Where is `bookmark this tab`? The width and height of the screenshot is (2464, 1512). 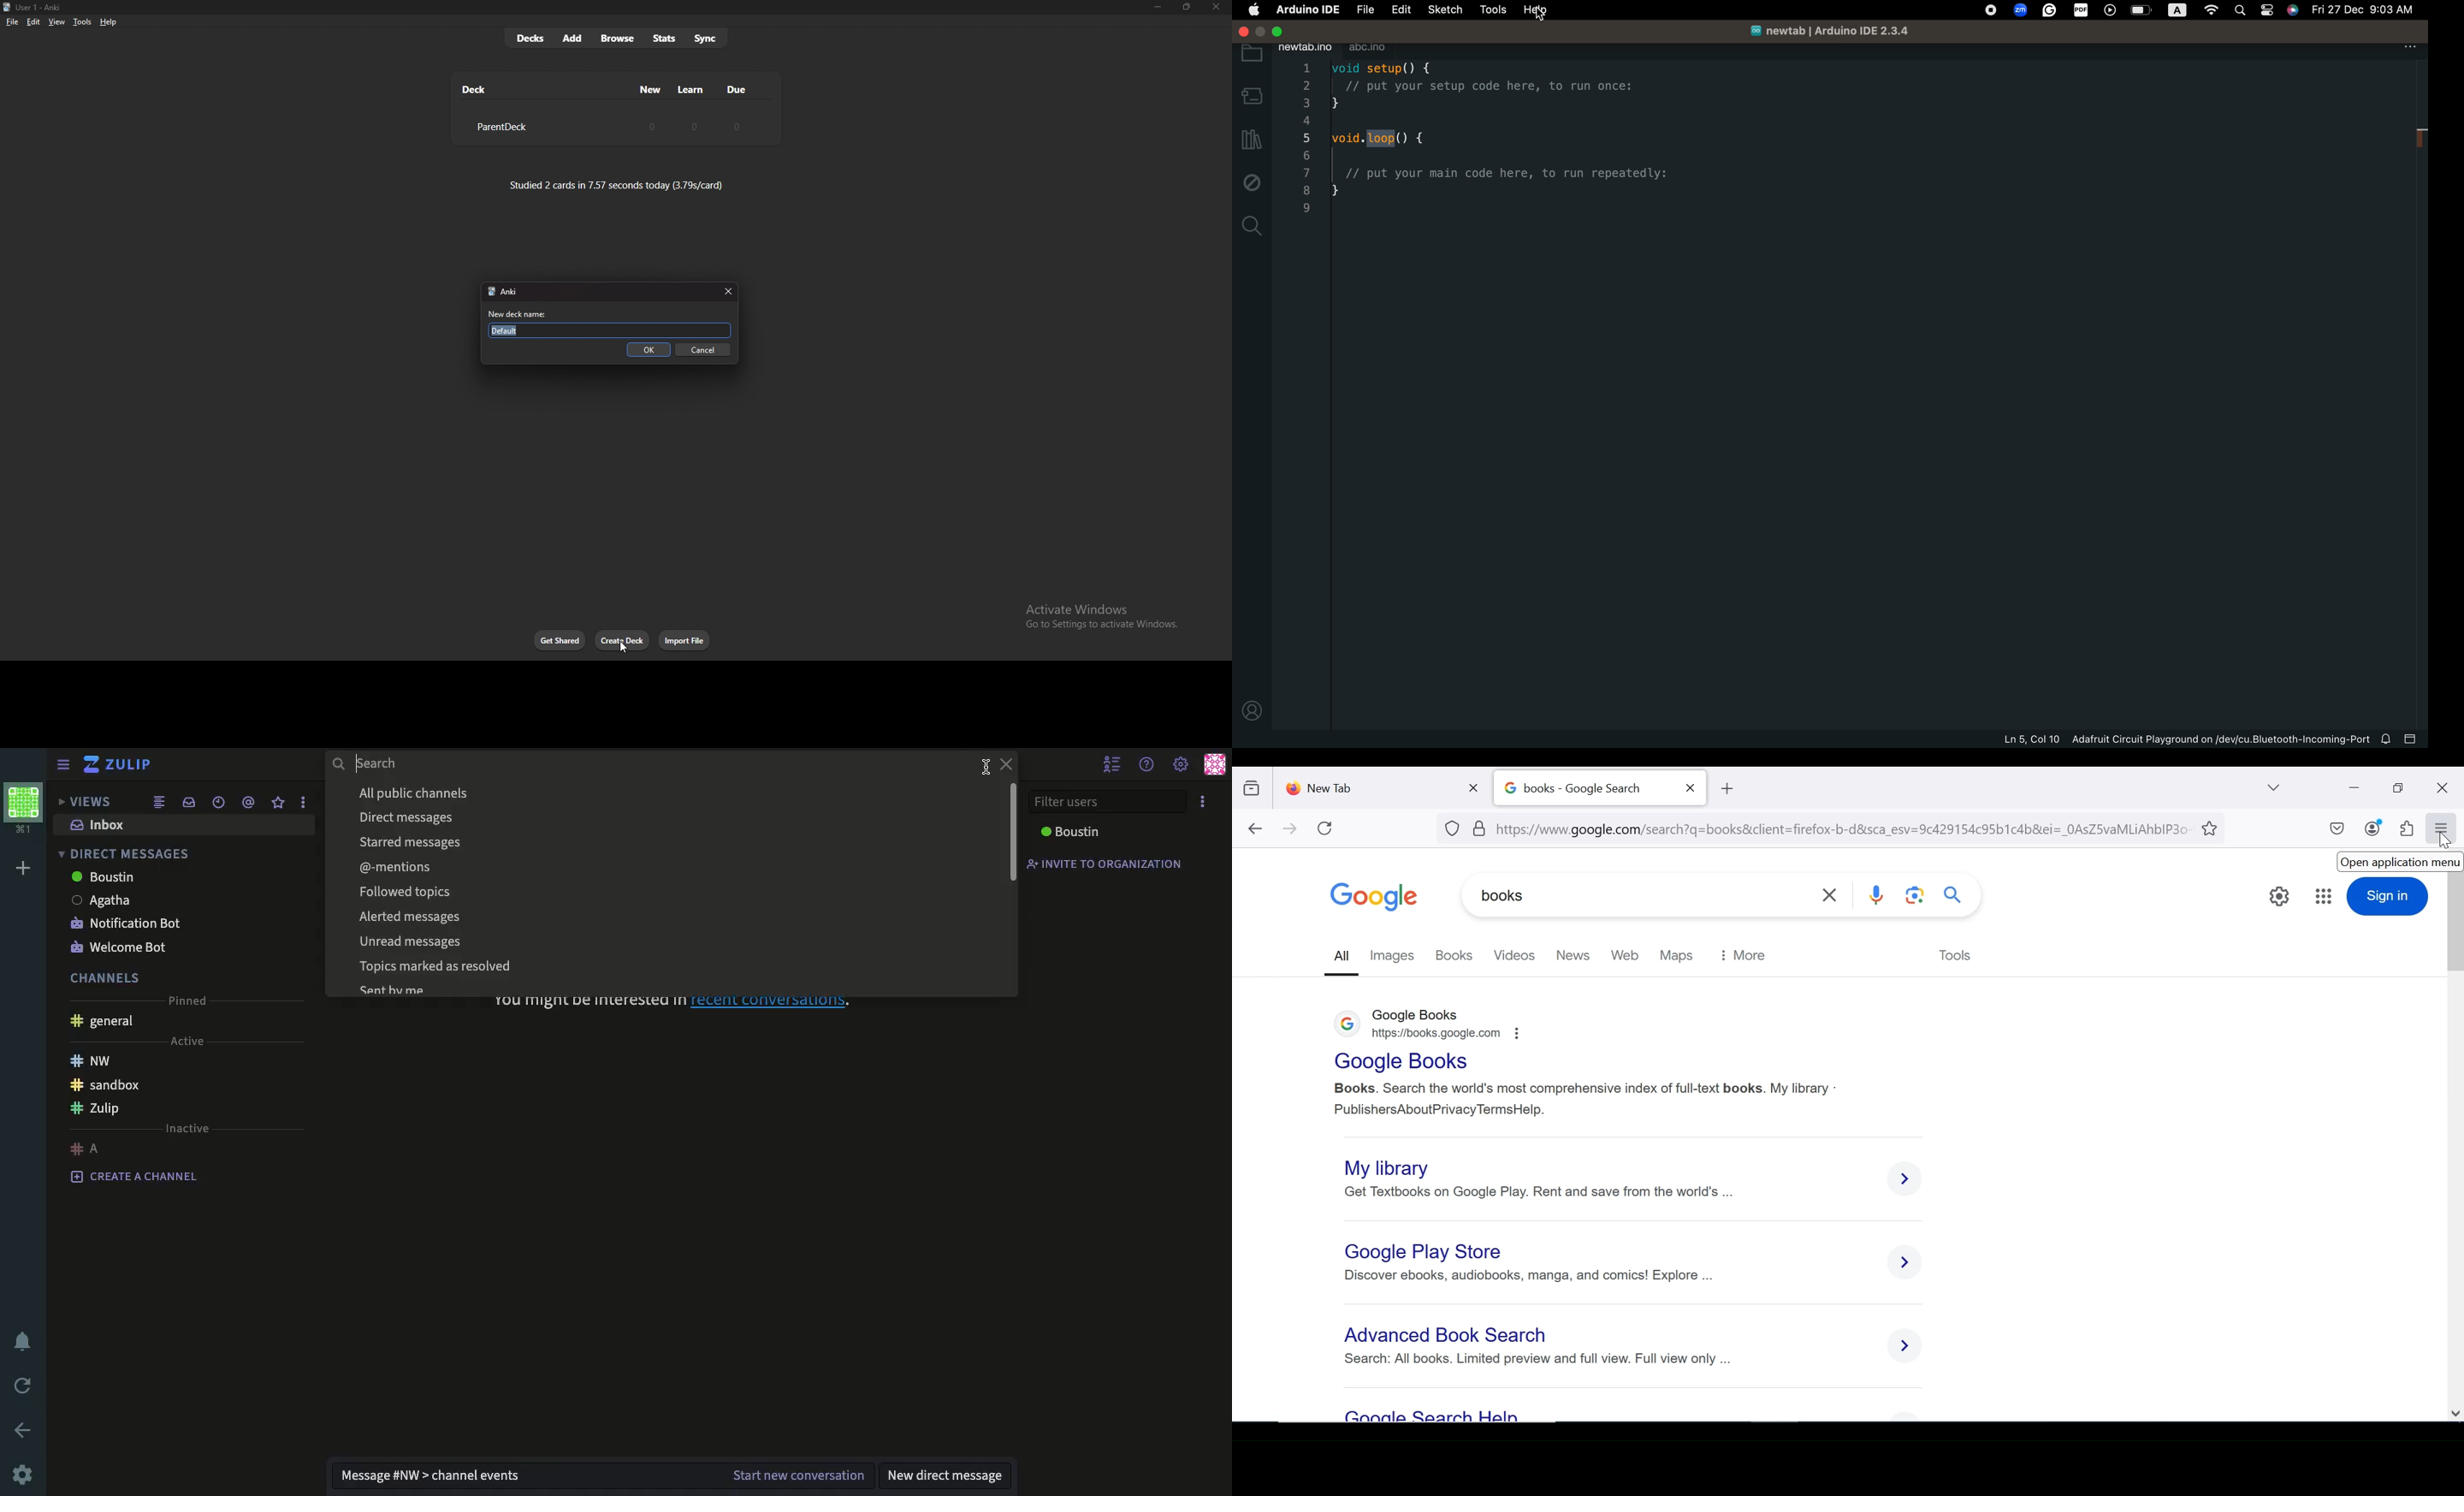 bookmark this tab is located at coordinates (2212, 827).